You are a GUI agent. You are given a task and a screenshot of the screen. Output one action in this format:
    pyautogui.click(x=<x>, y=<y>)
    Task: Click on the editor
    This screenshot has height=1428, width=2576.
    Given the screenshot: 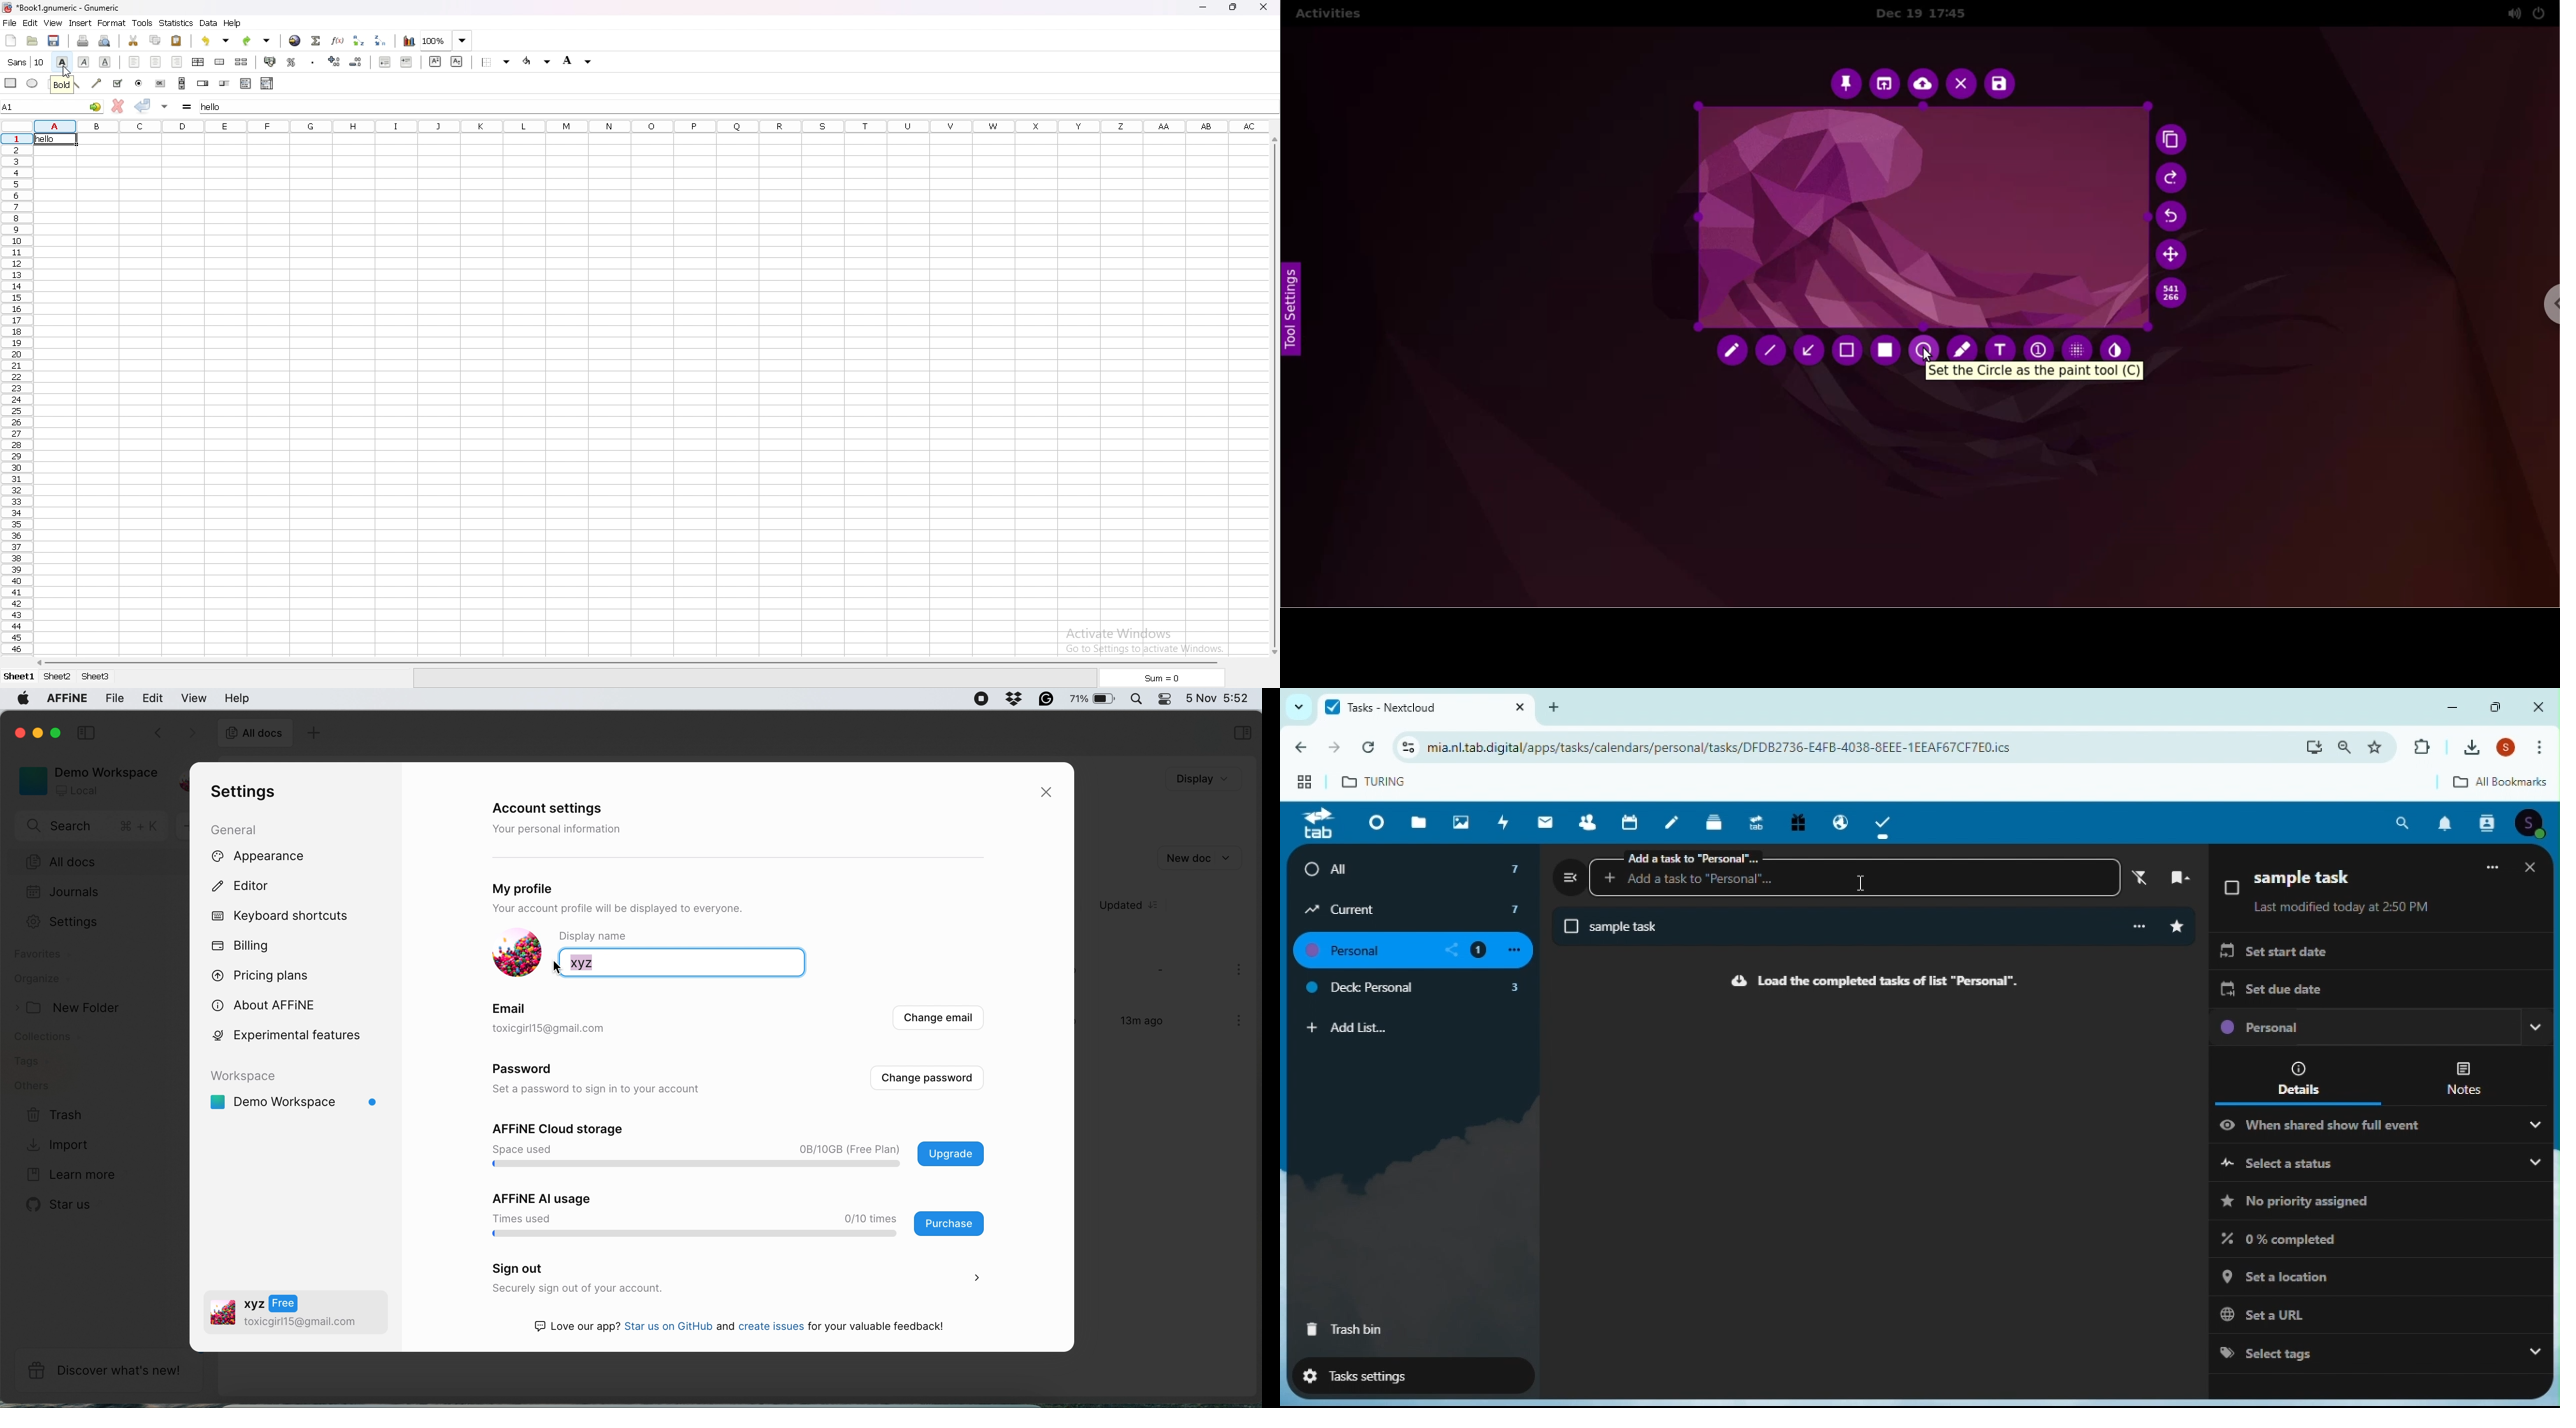 What is the action you would take?
    pyautogui.click(x=250, y=888)
    